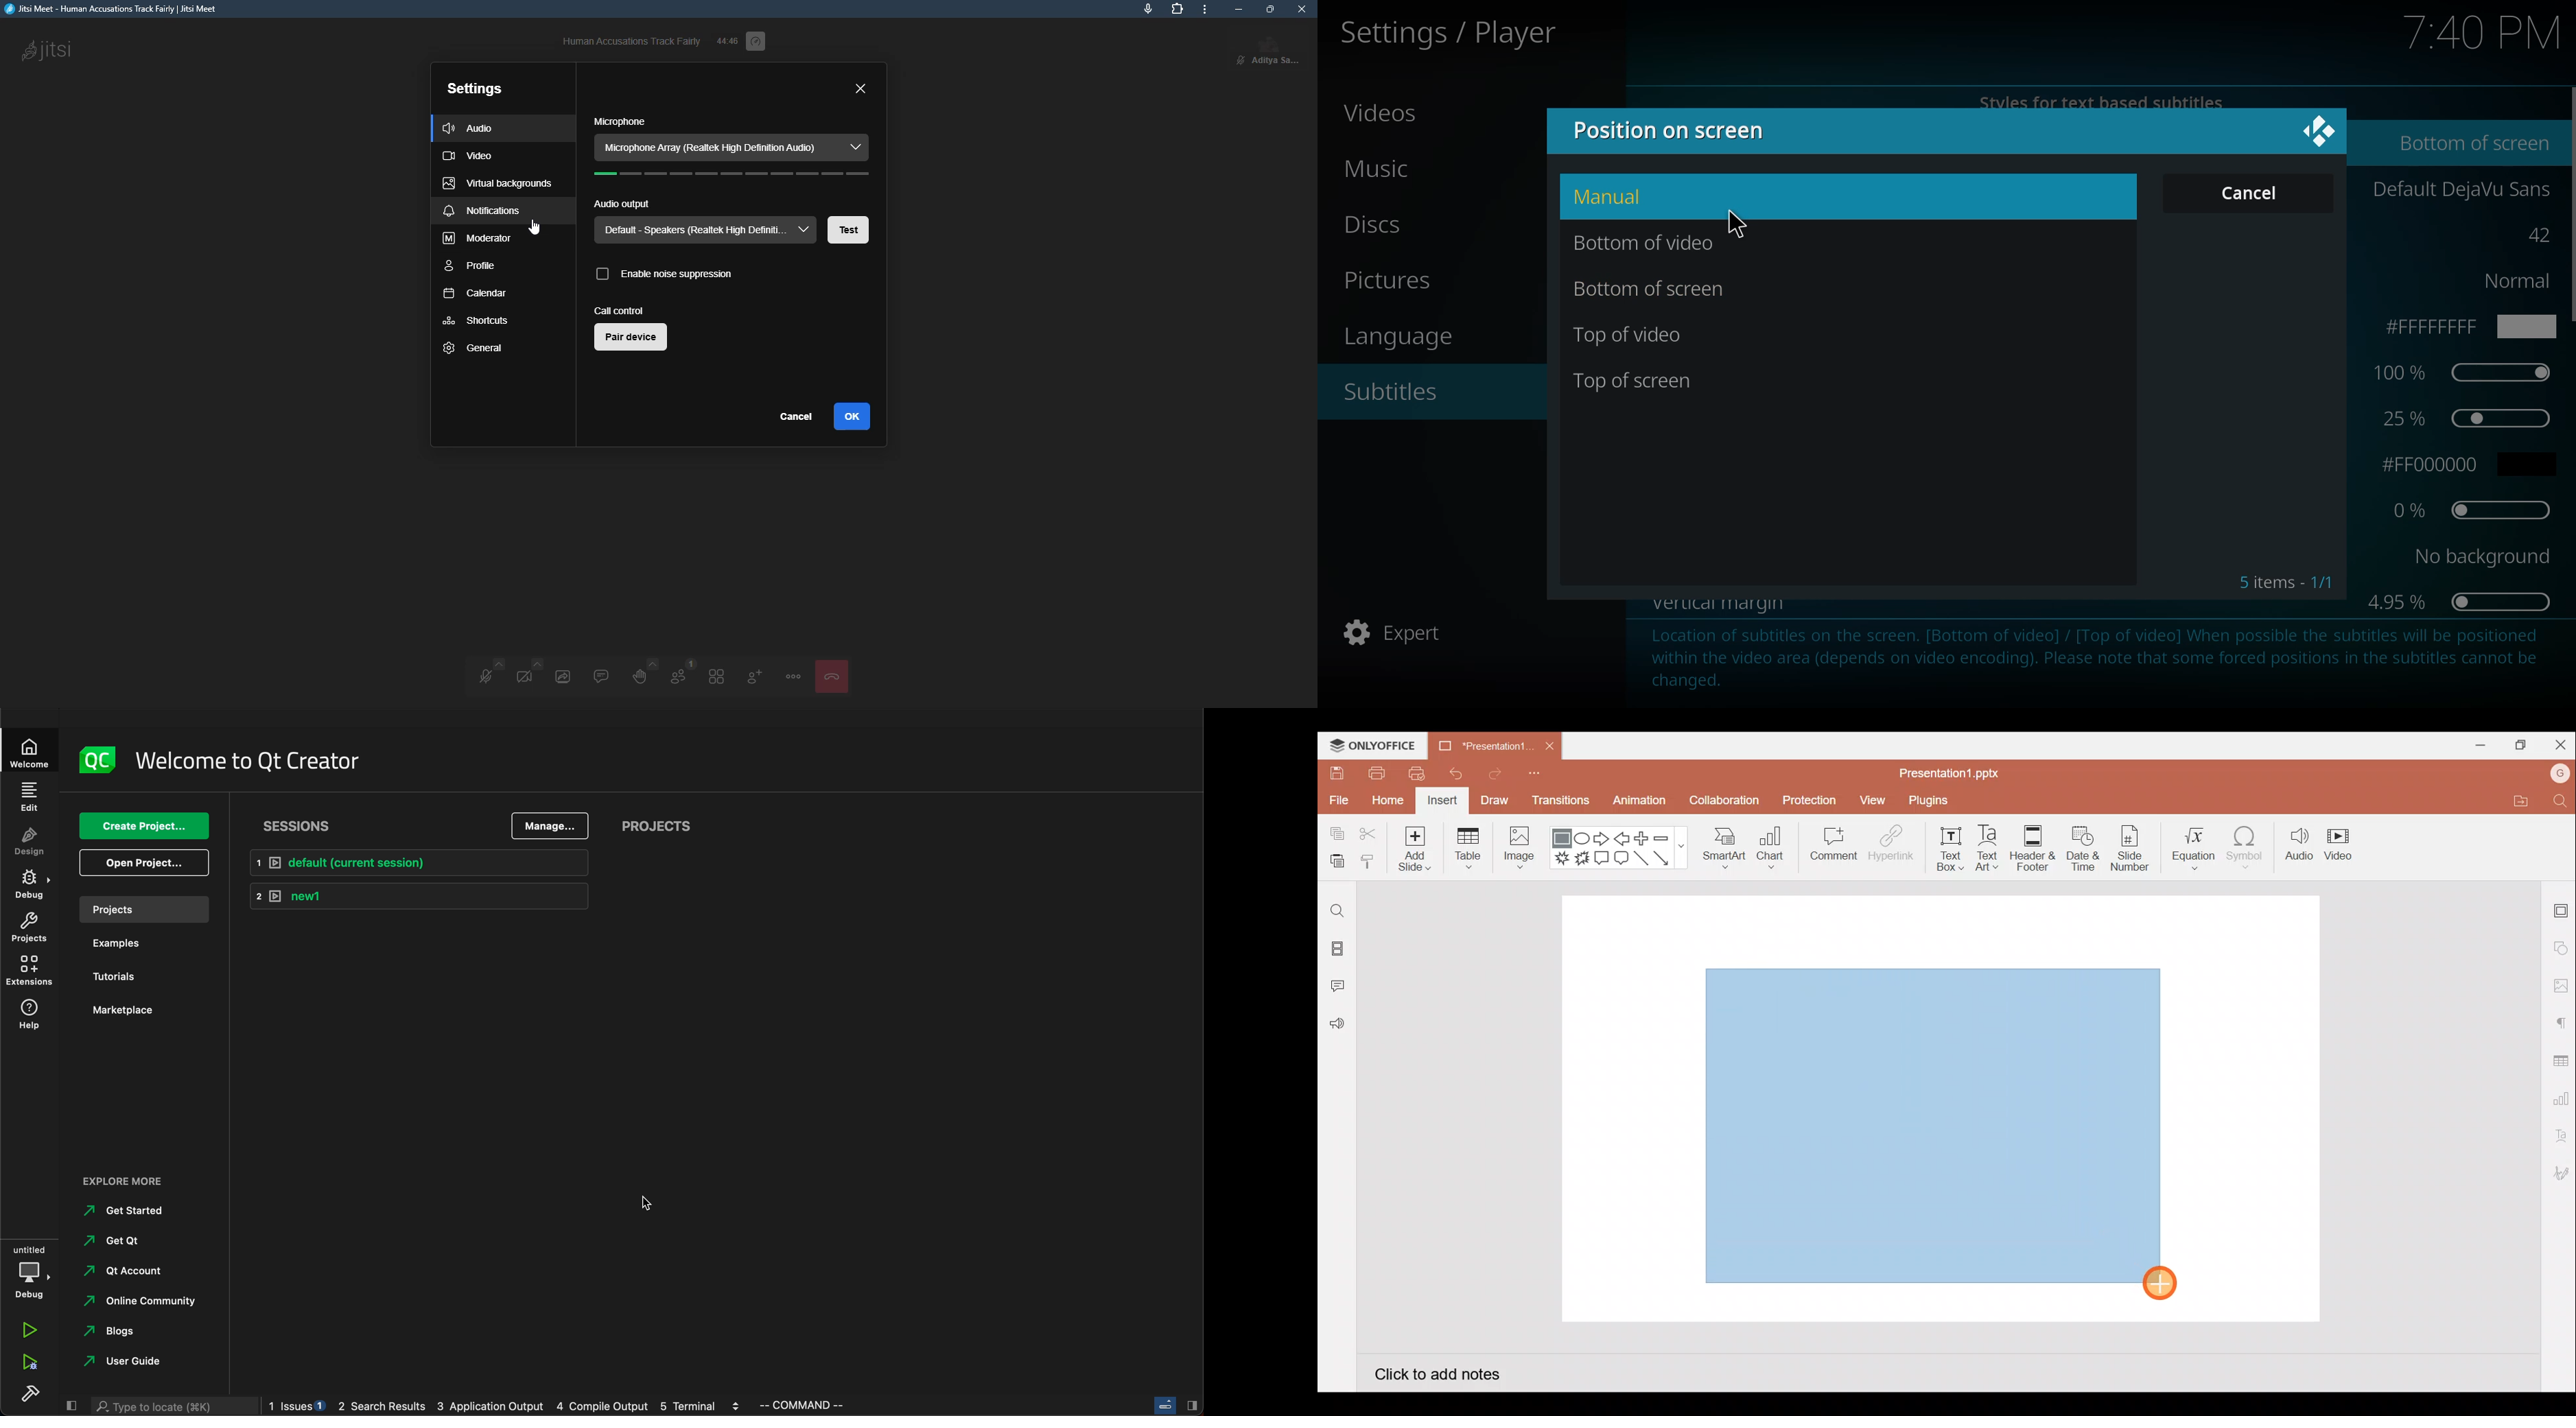  What do you see at coordinates (1451, 34) in the screenshot?
I see `` at bounding box center [1451, 34].